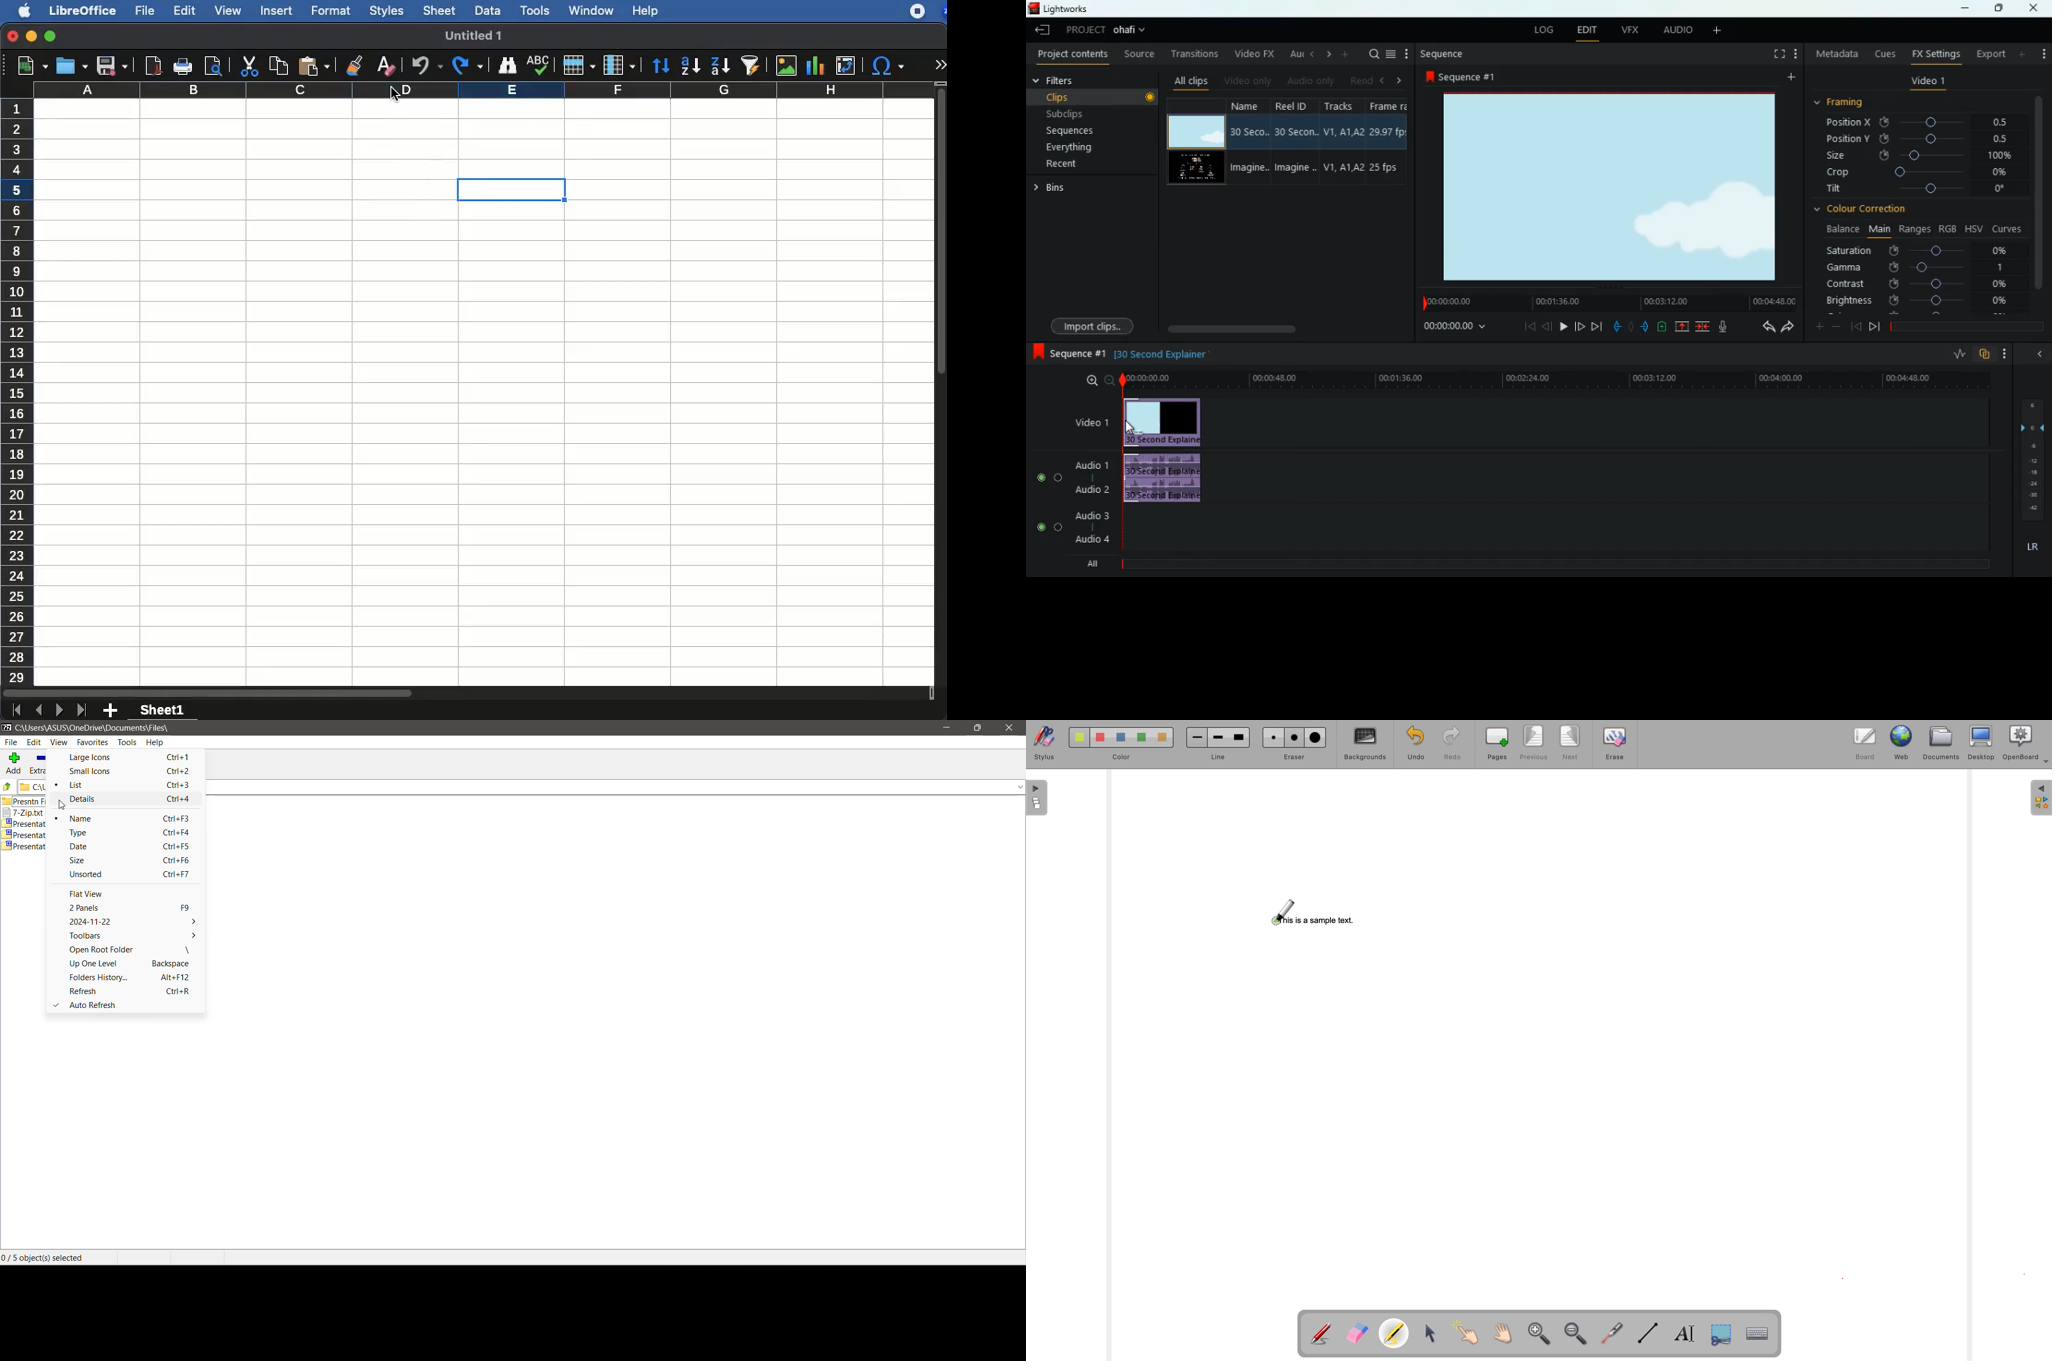 This screenshot has height=1372, width=2072. What do you see at coordinates (1964, 8) in the screenshot?
I see `minimize` at bounding box center [1964, 8].